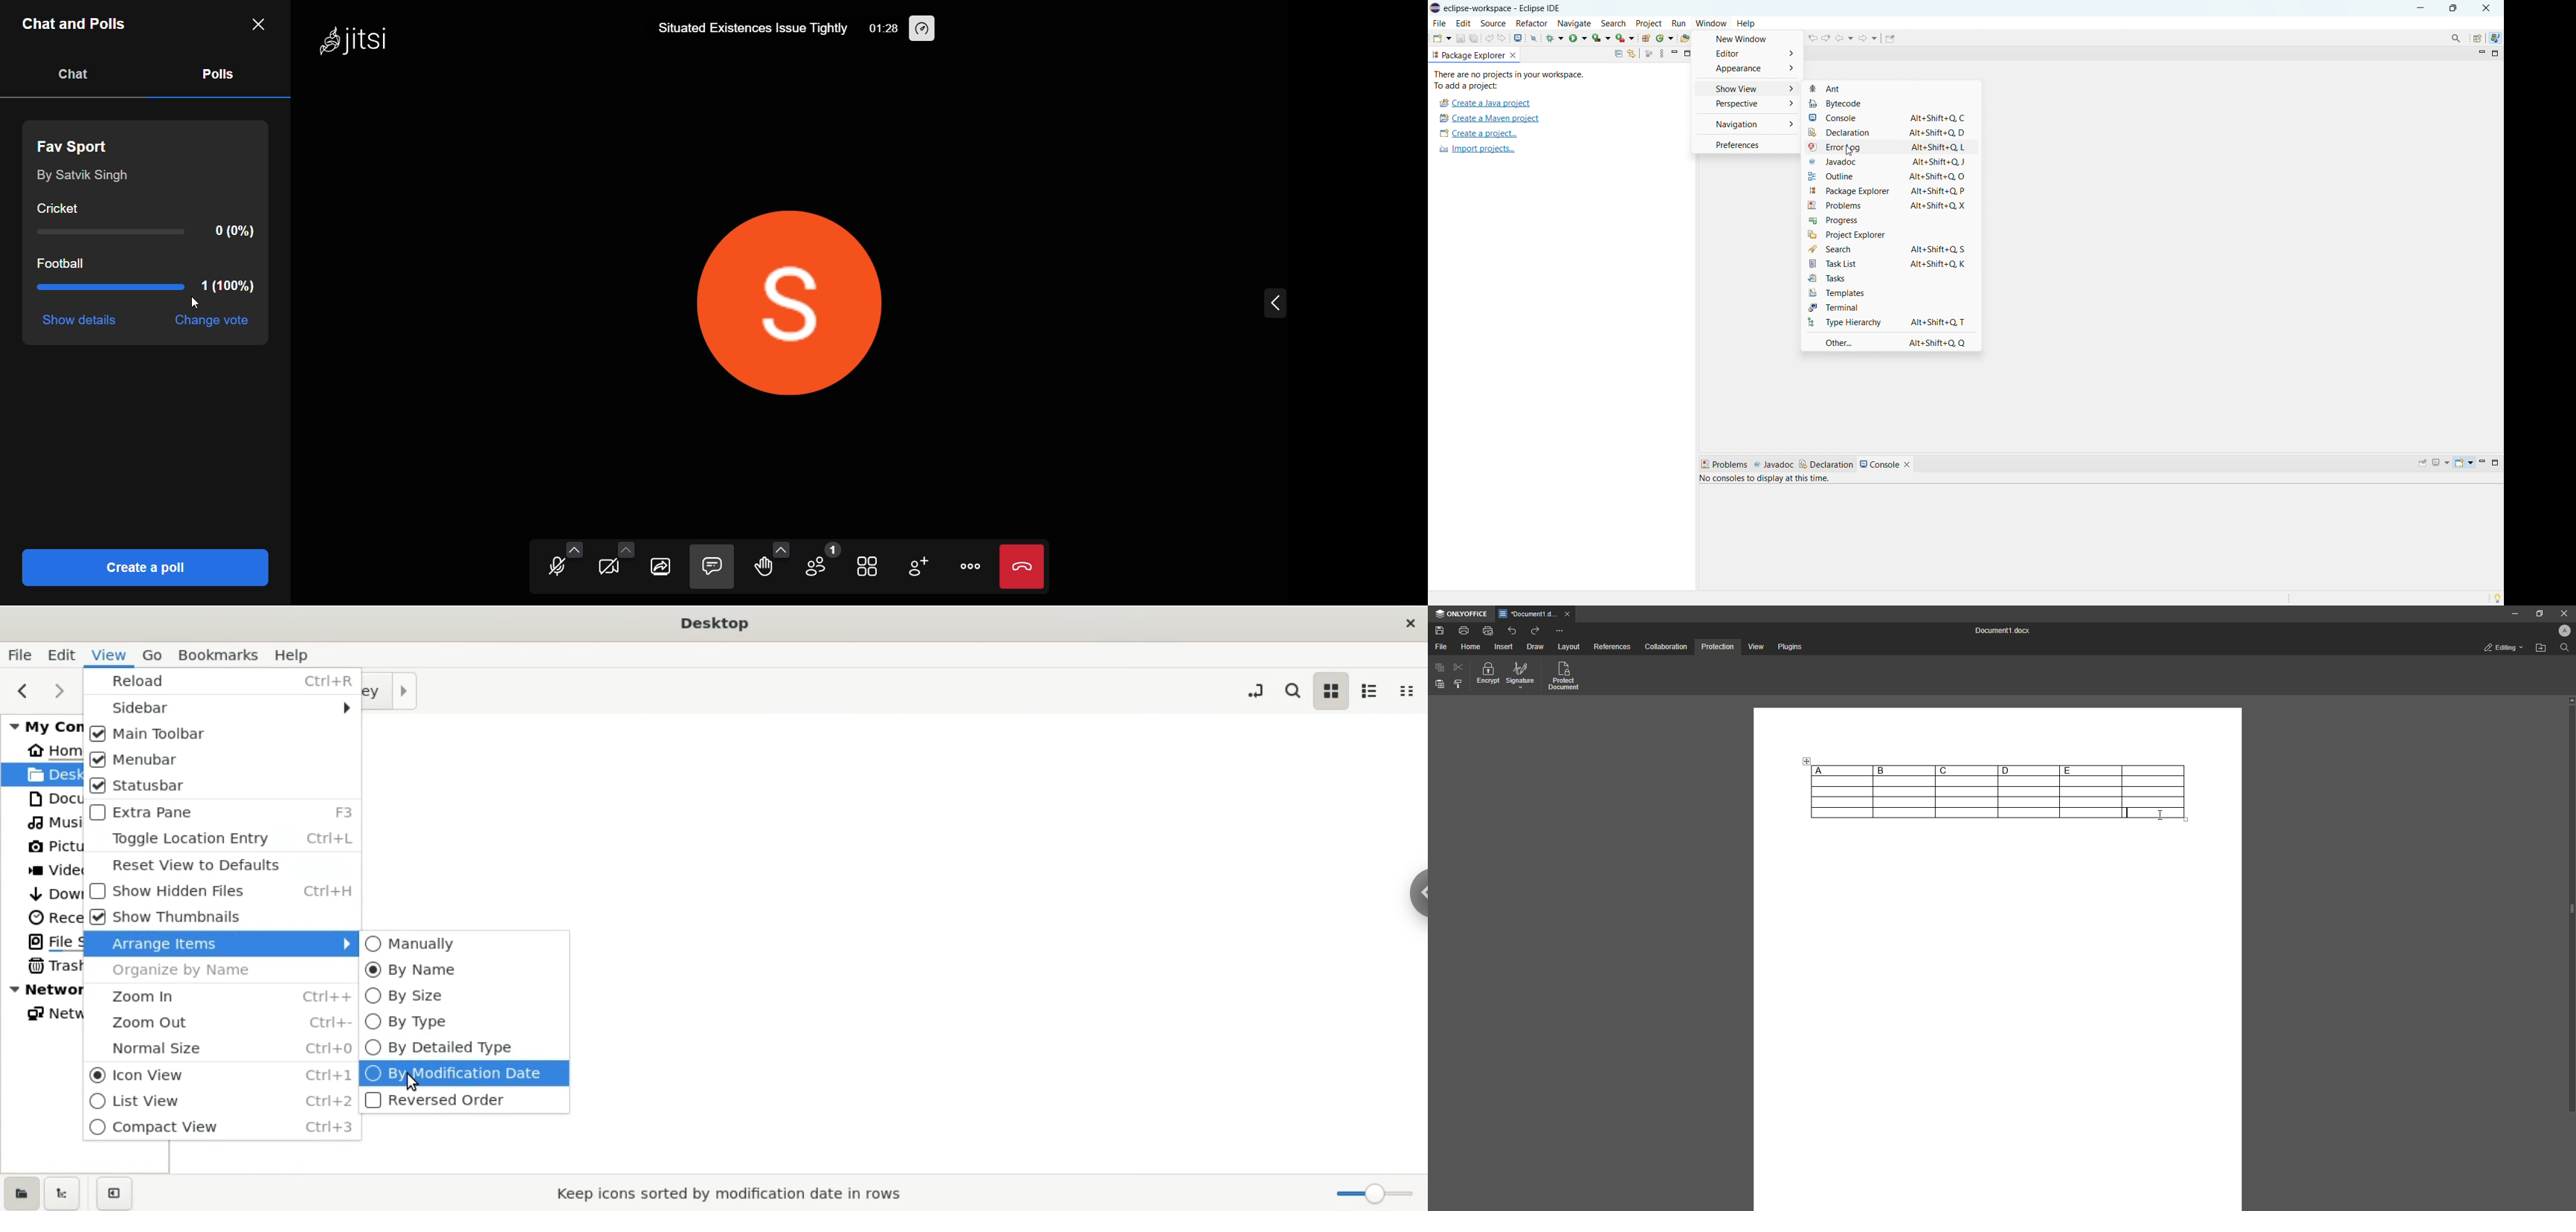 This screenshot has height=1232, width=2576. I want to click on more camera option, so click(624, 548).